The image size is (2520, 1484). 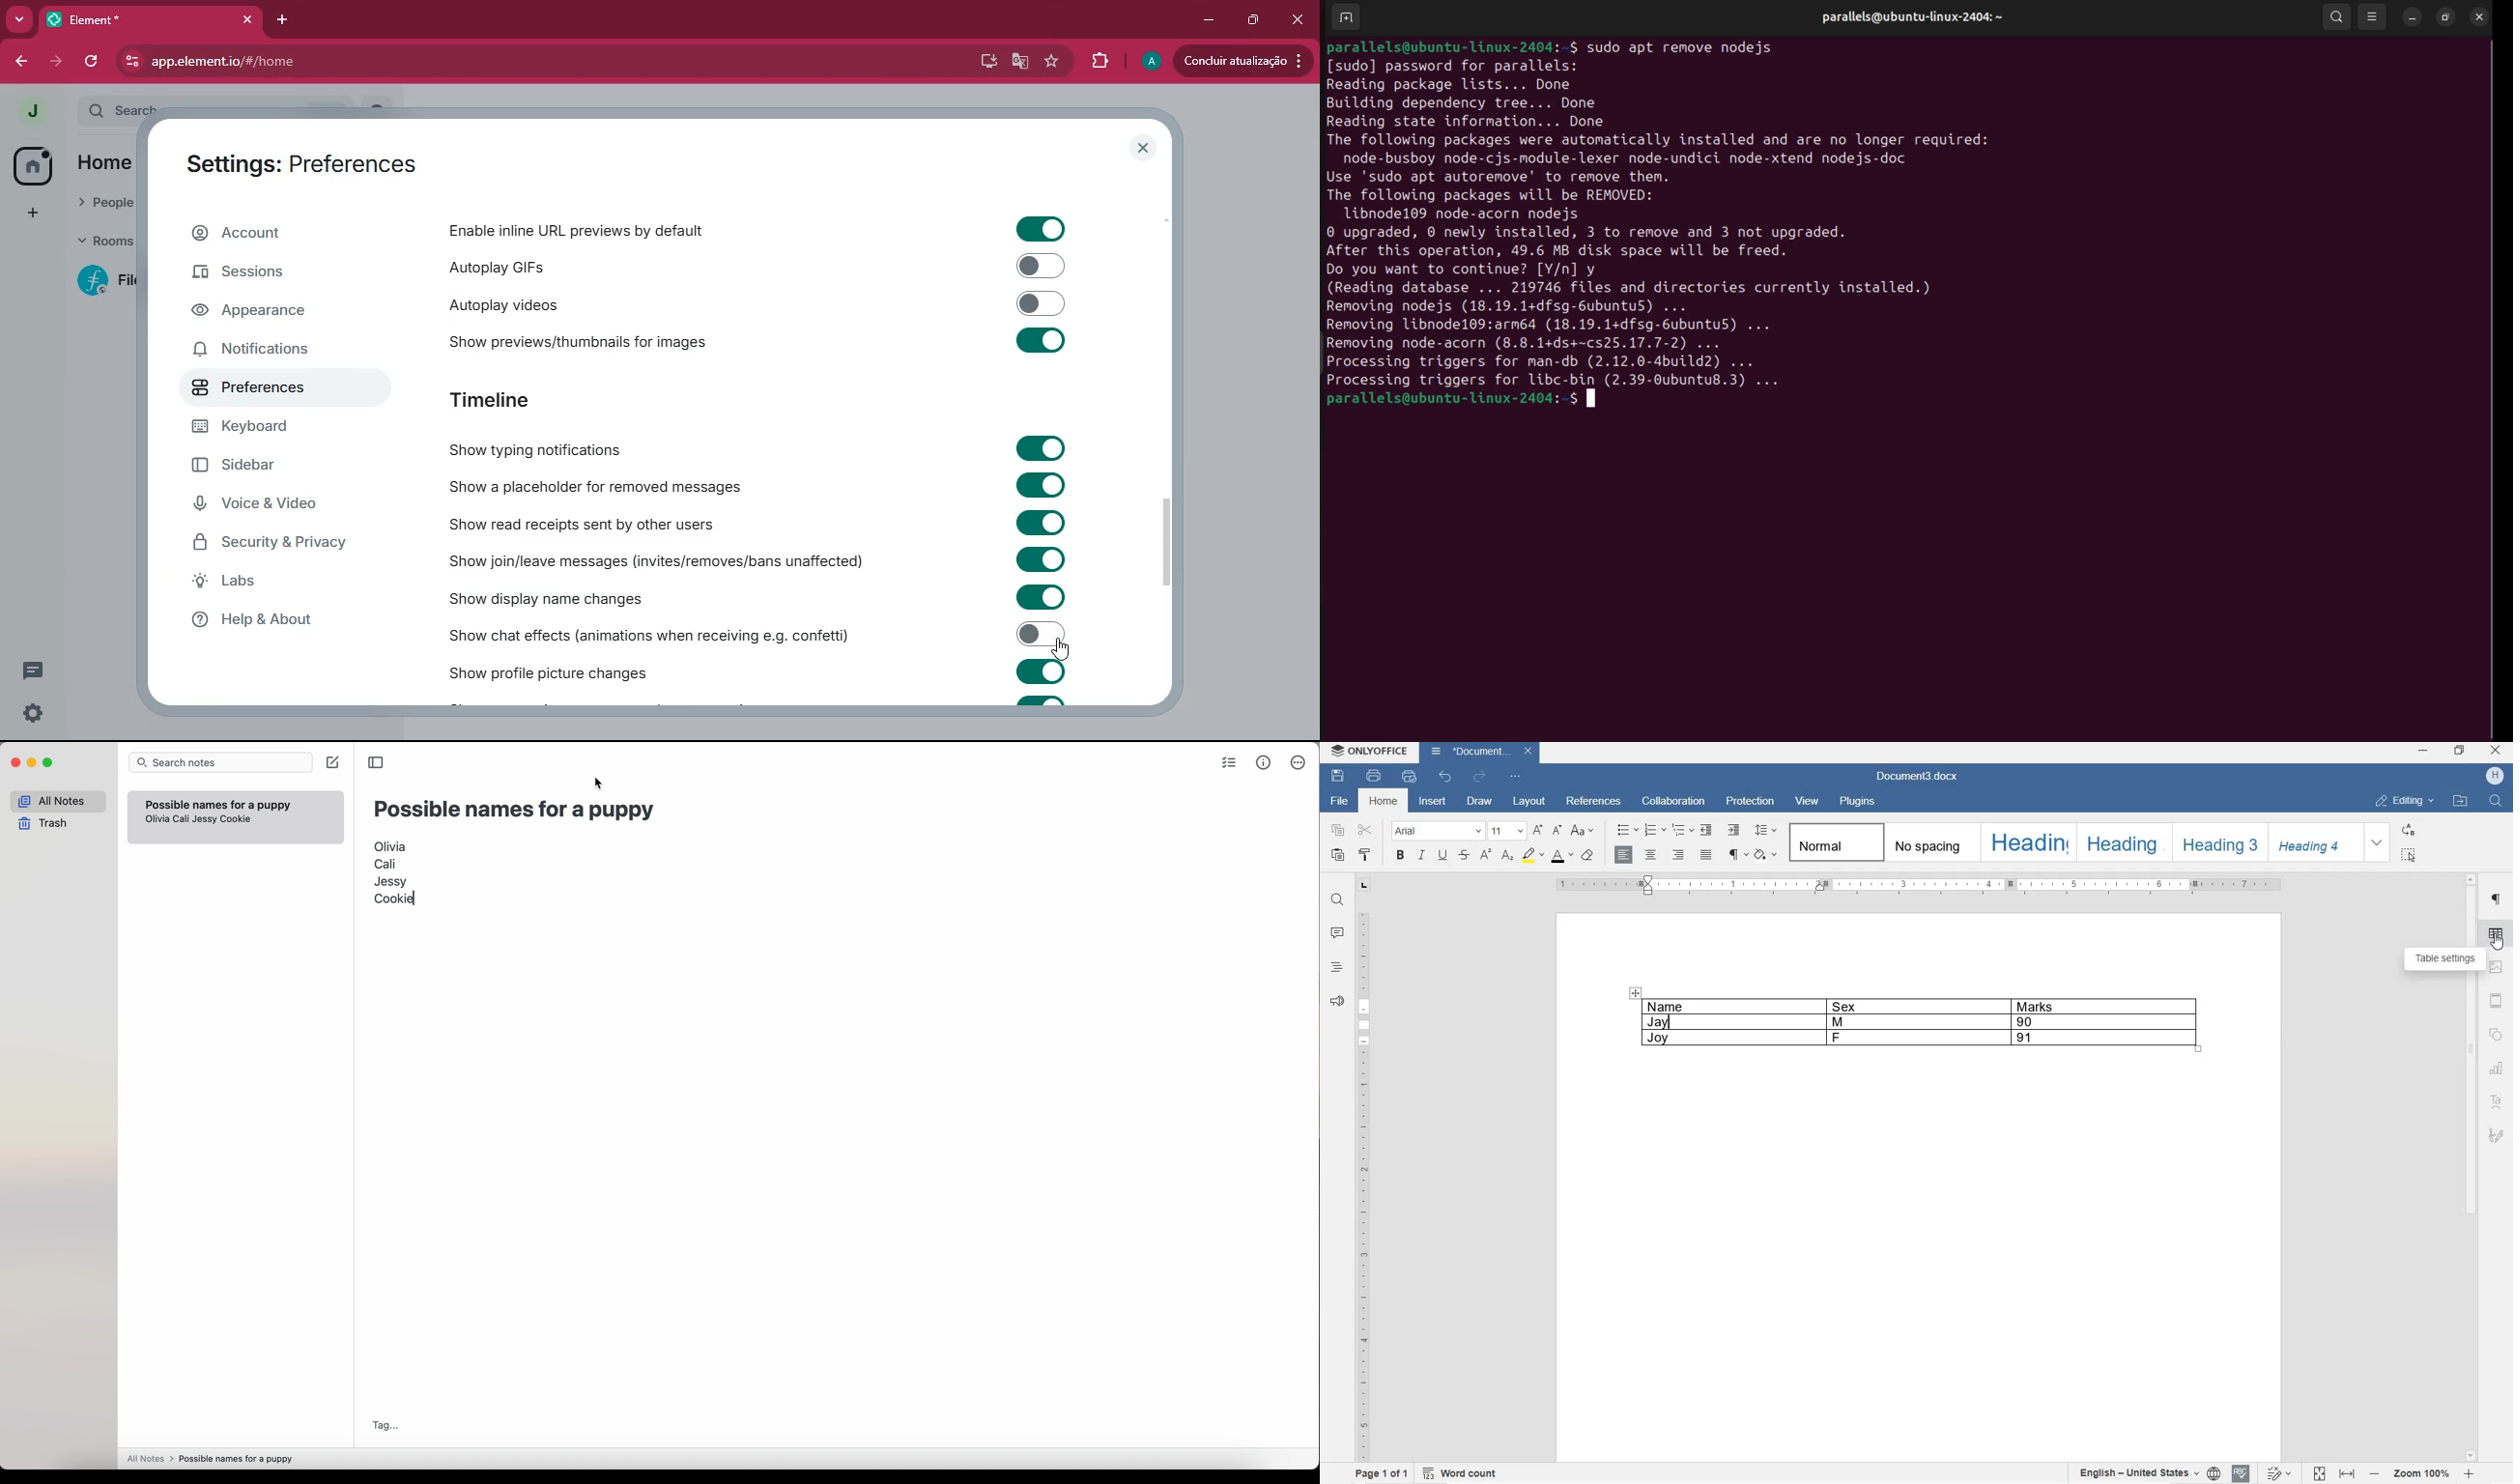 I want to click on preferences, so click(x=257, y=385).